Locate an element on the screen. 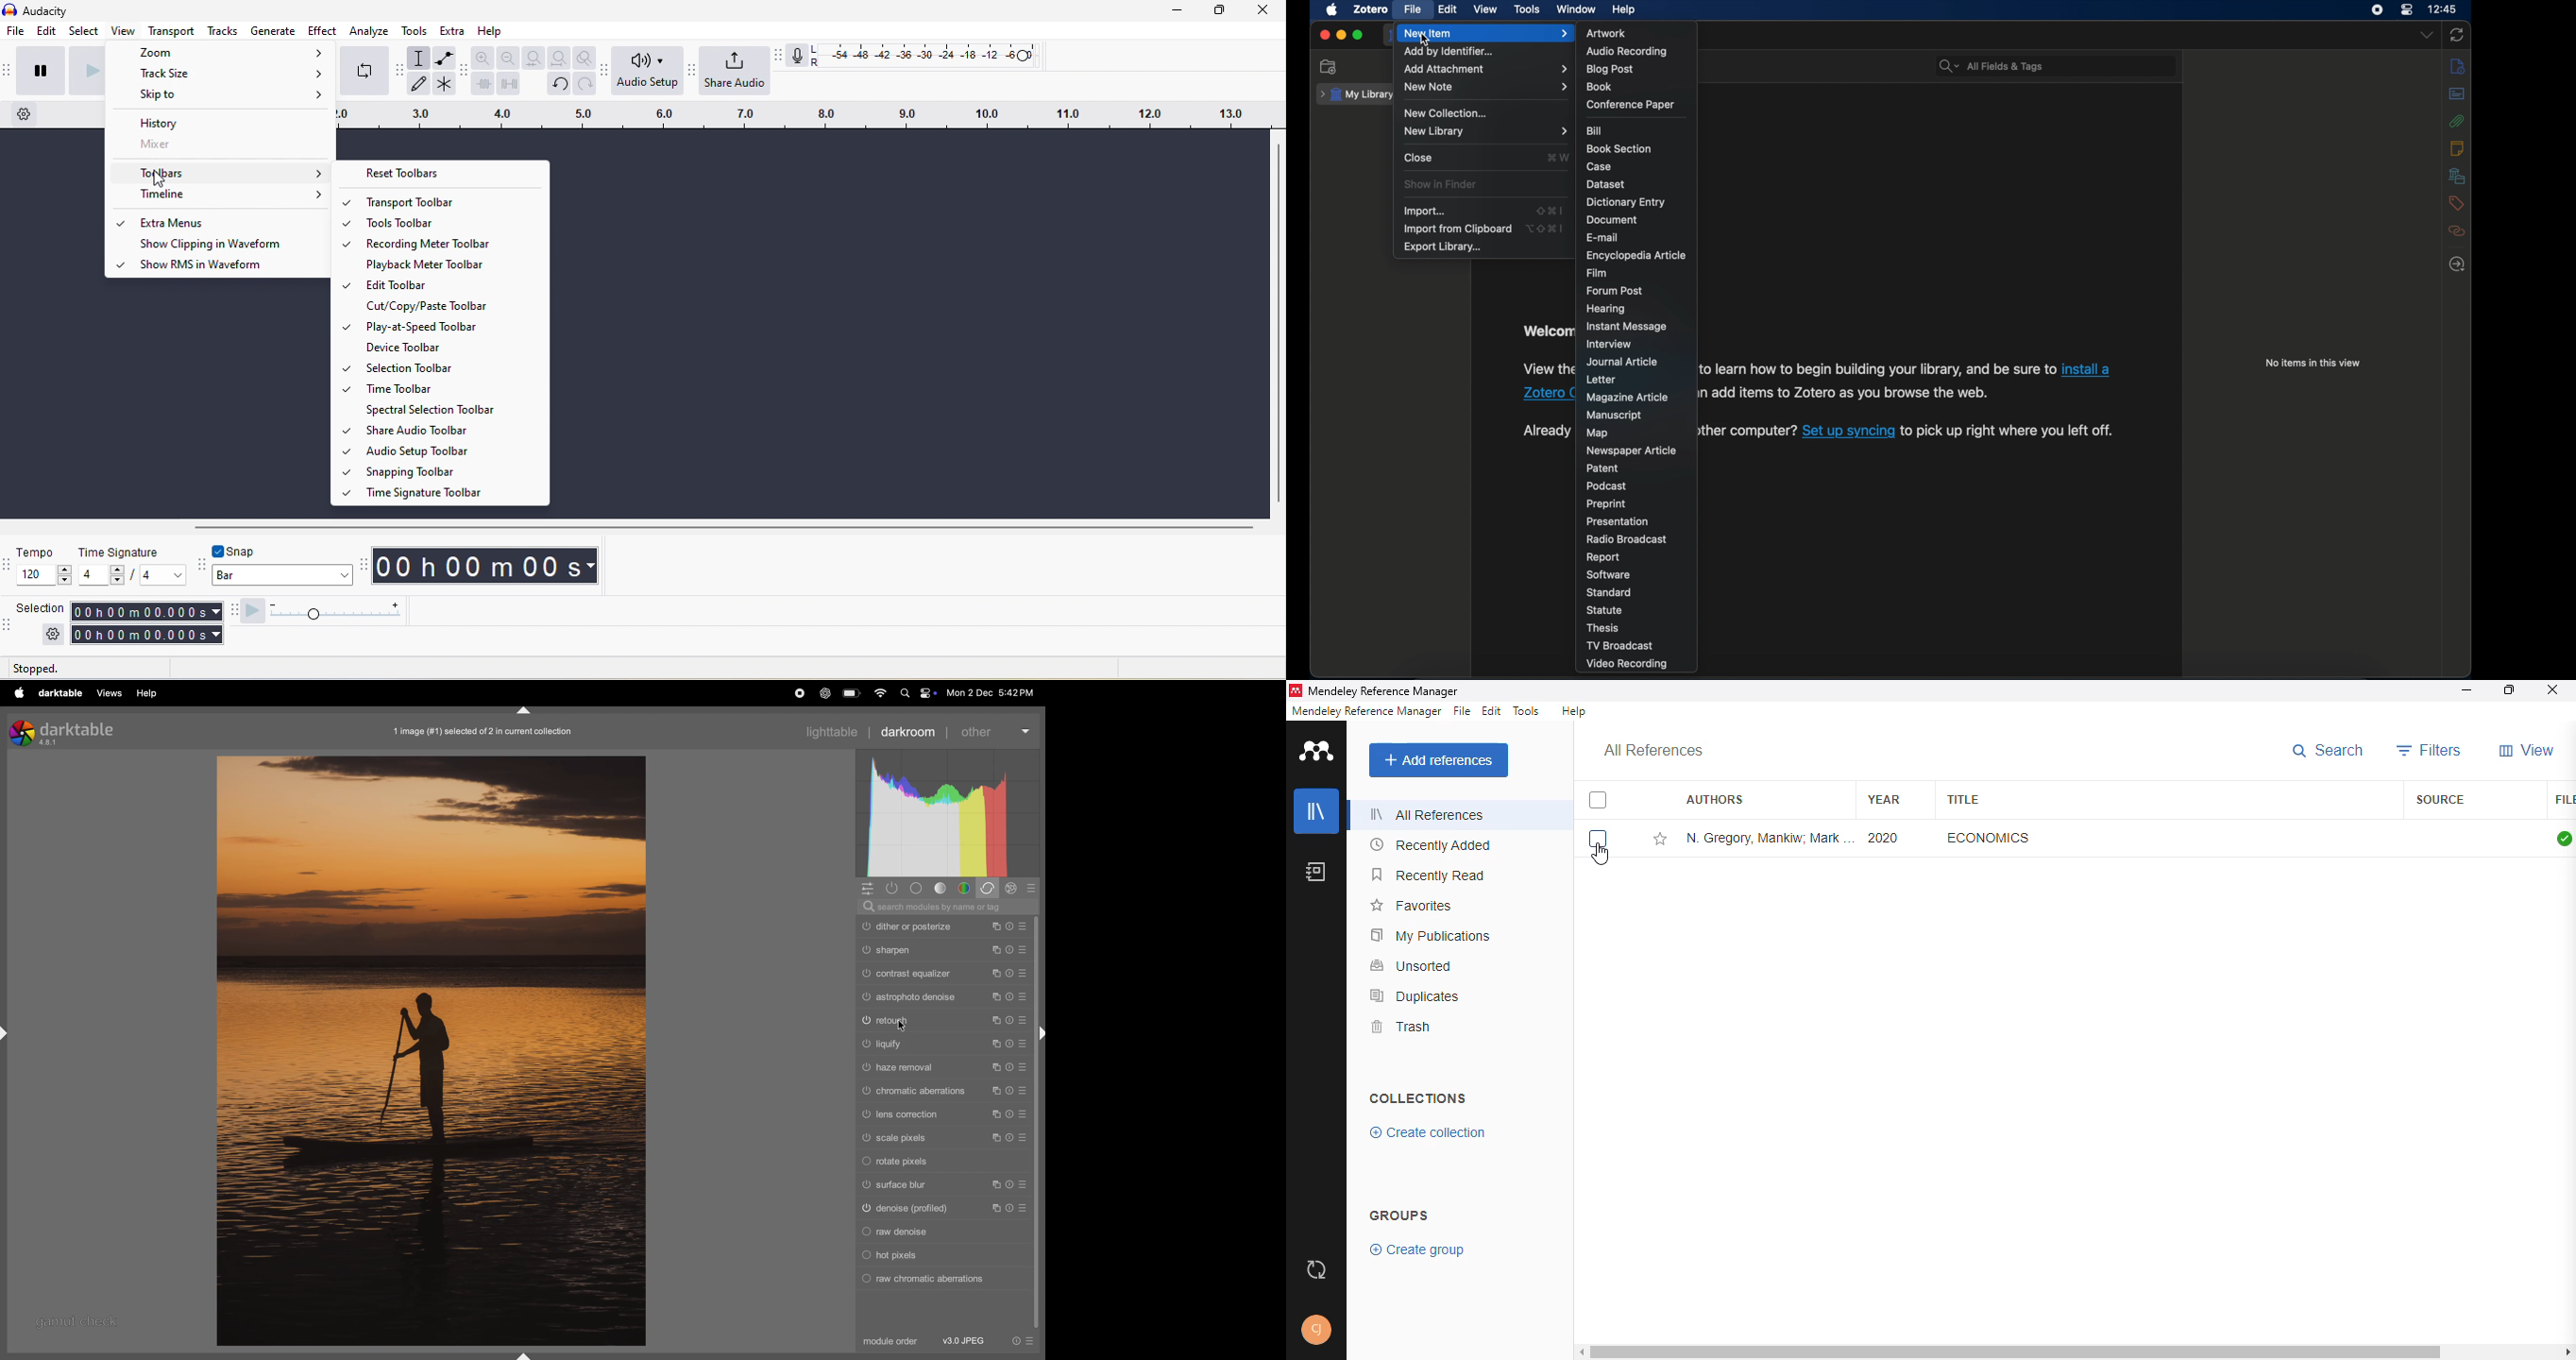  Show clipping in waveform  is located at coordinates (228, 244).